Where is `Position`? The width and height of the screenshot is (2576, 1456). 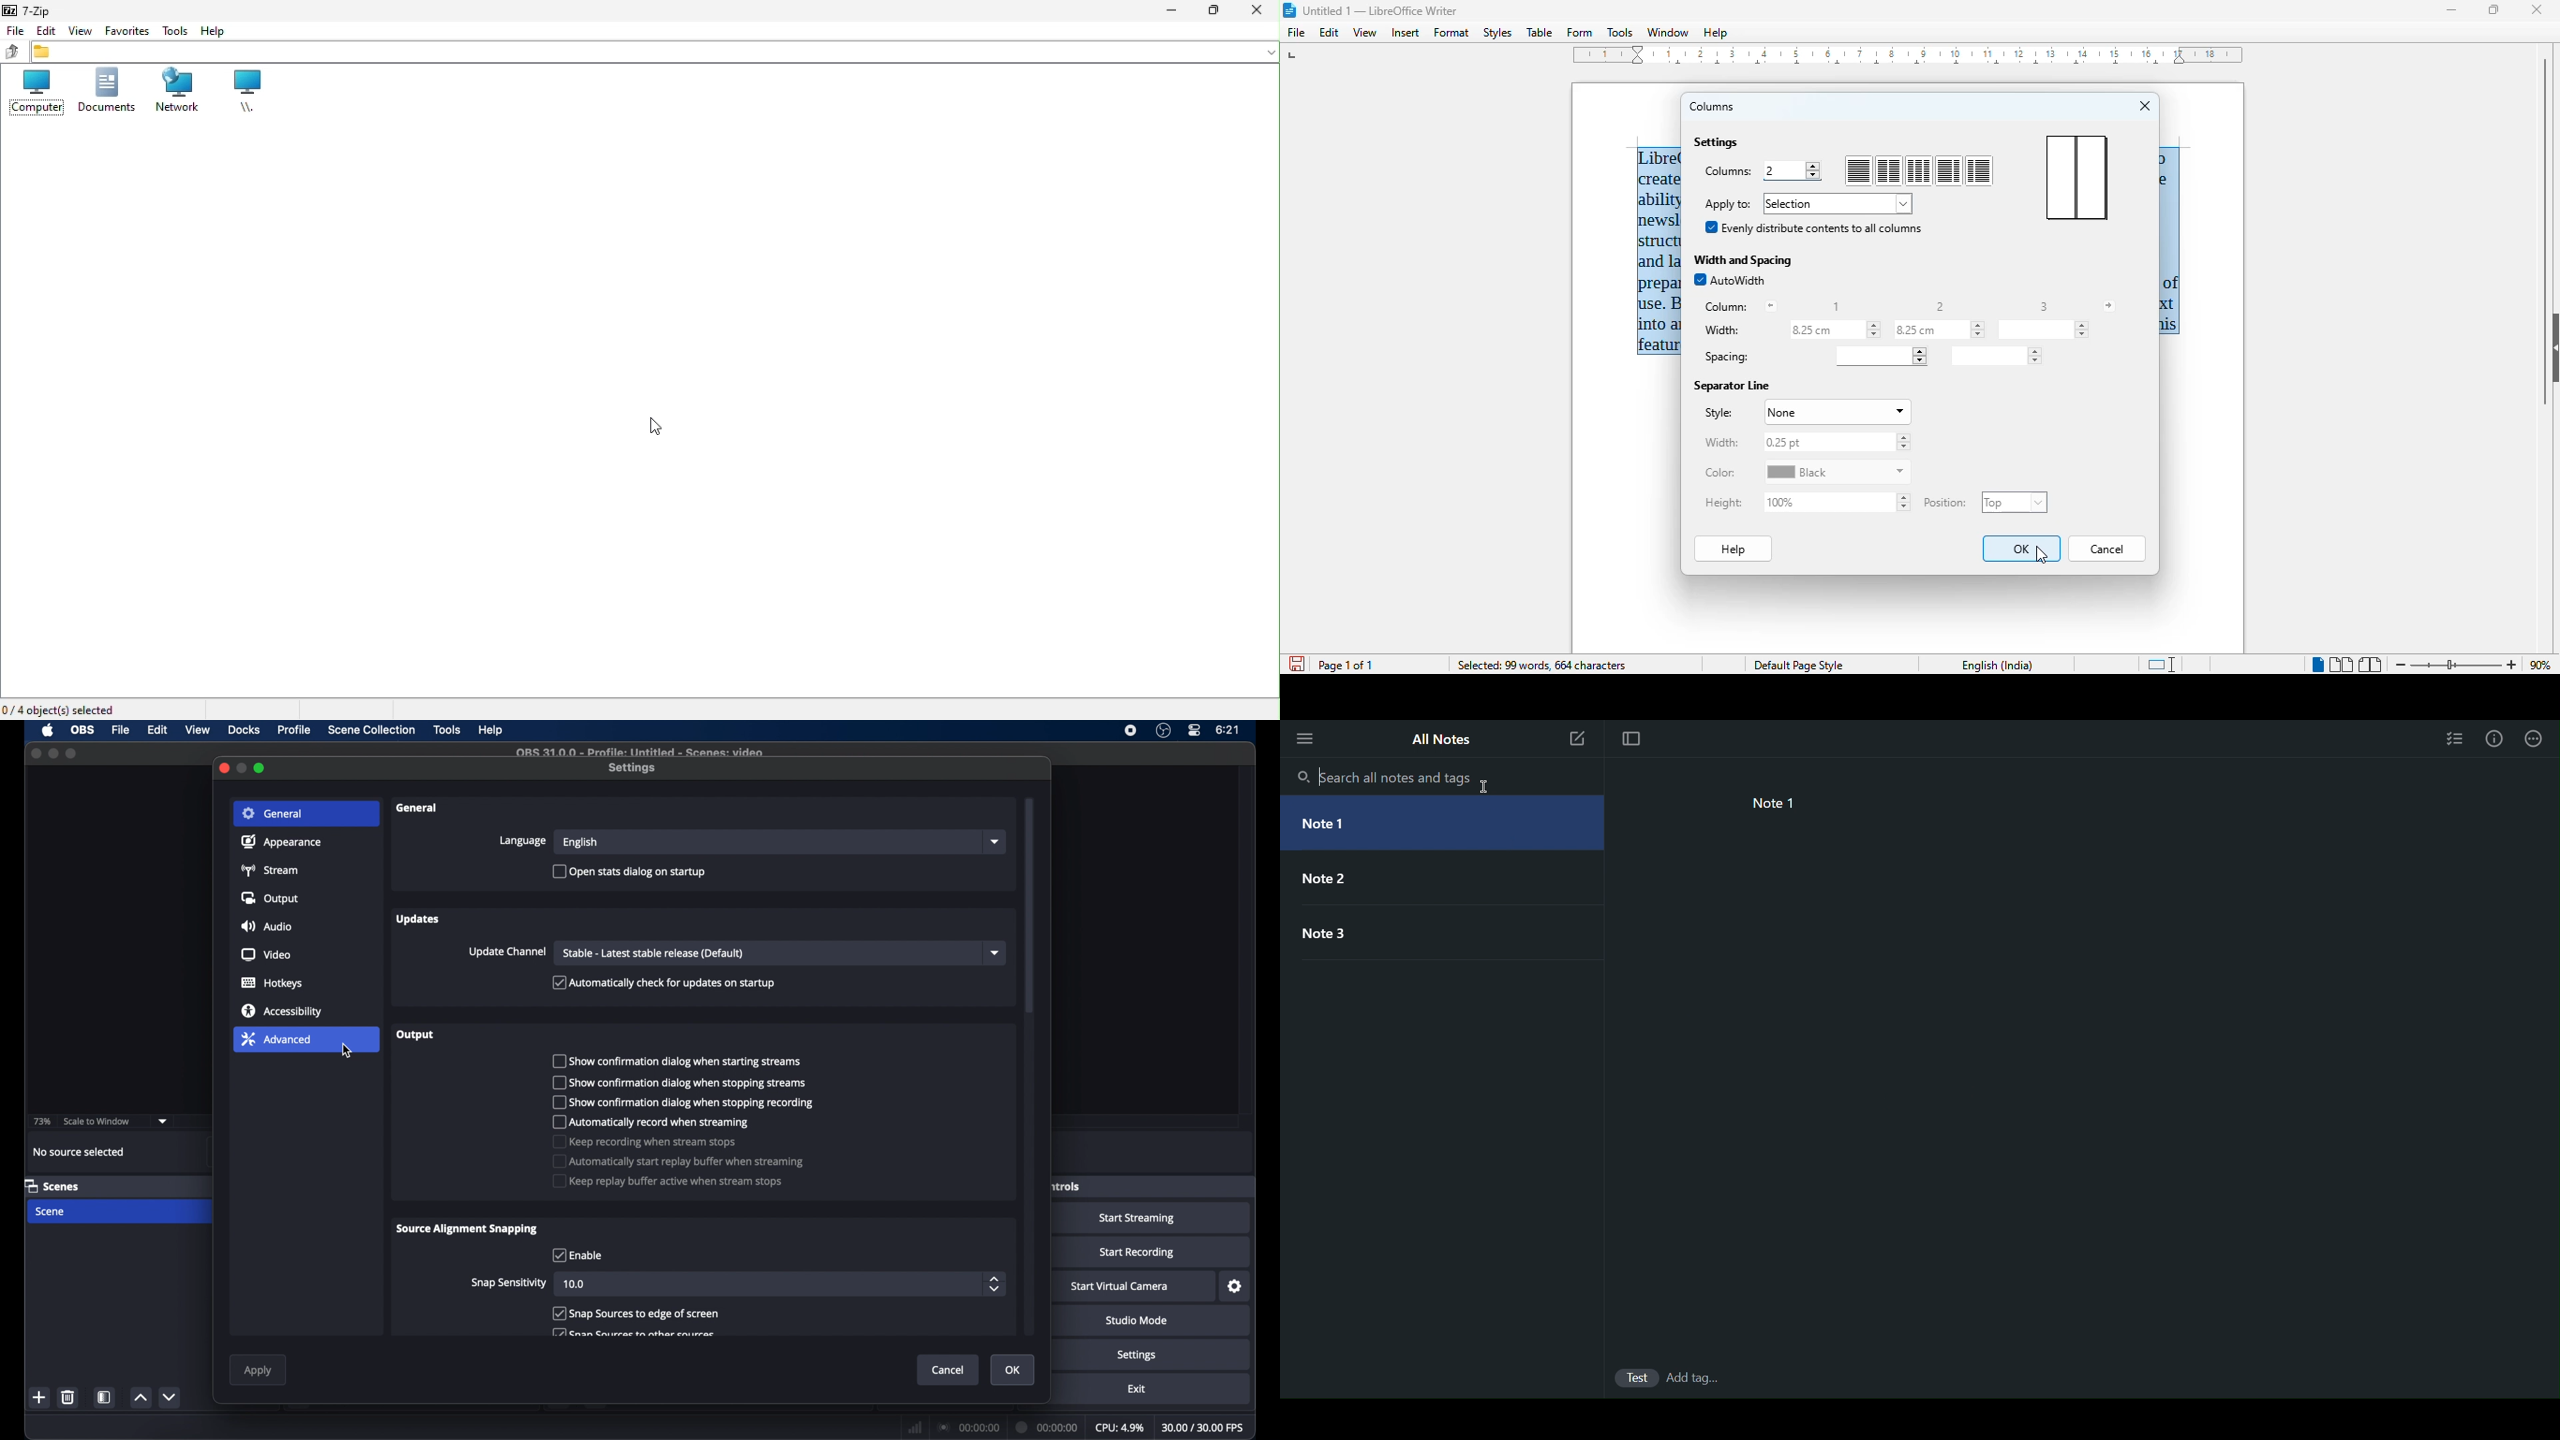 Position is located at coordinates (1948, 500).